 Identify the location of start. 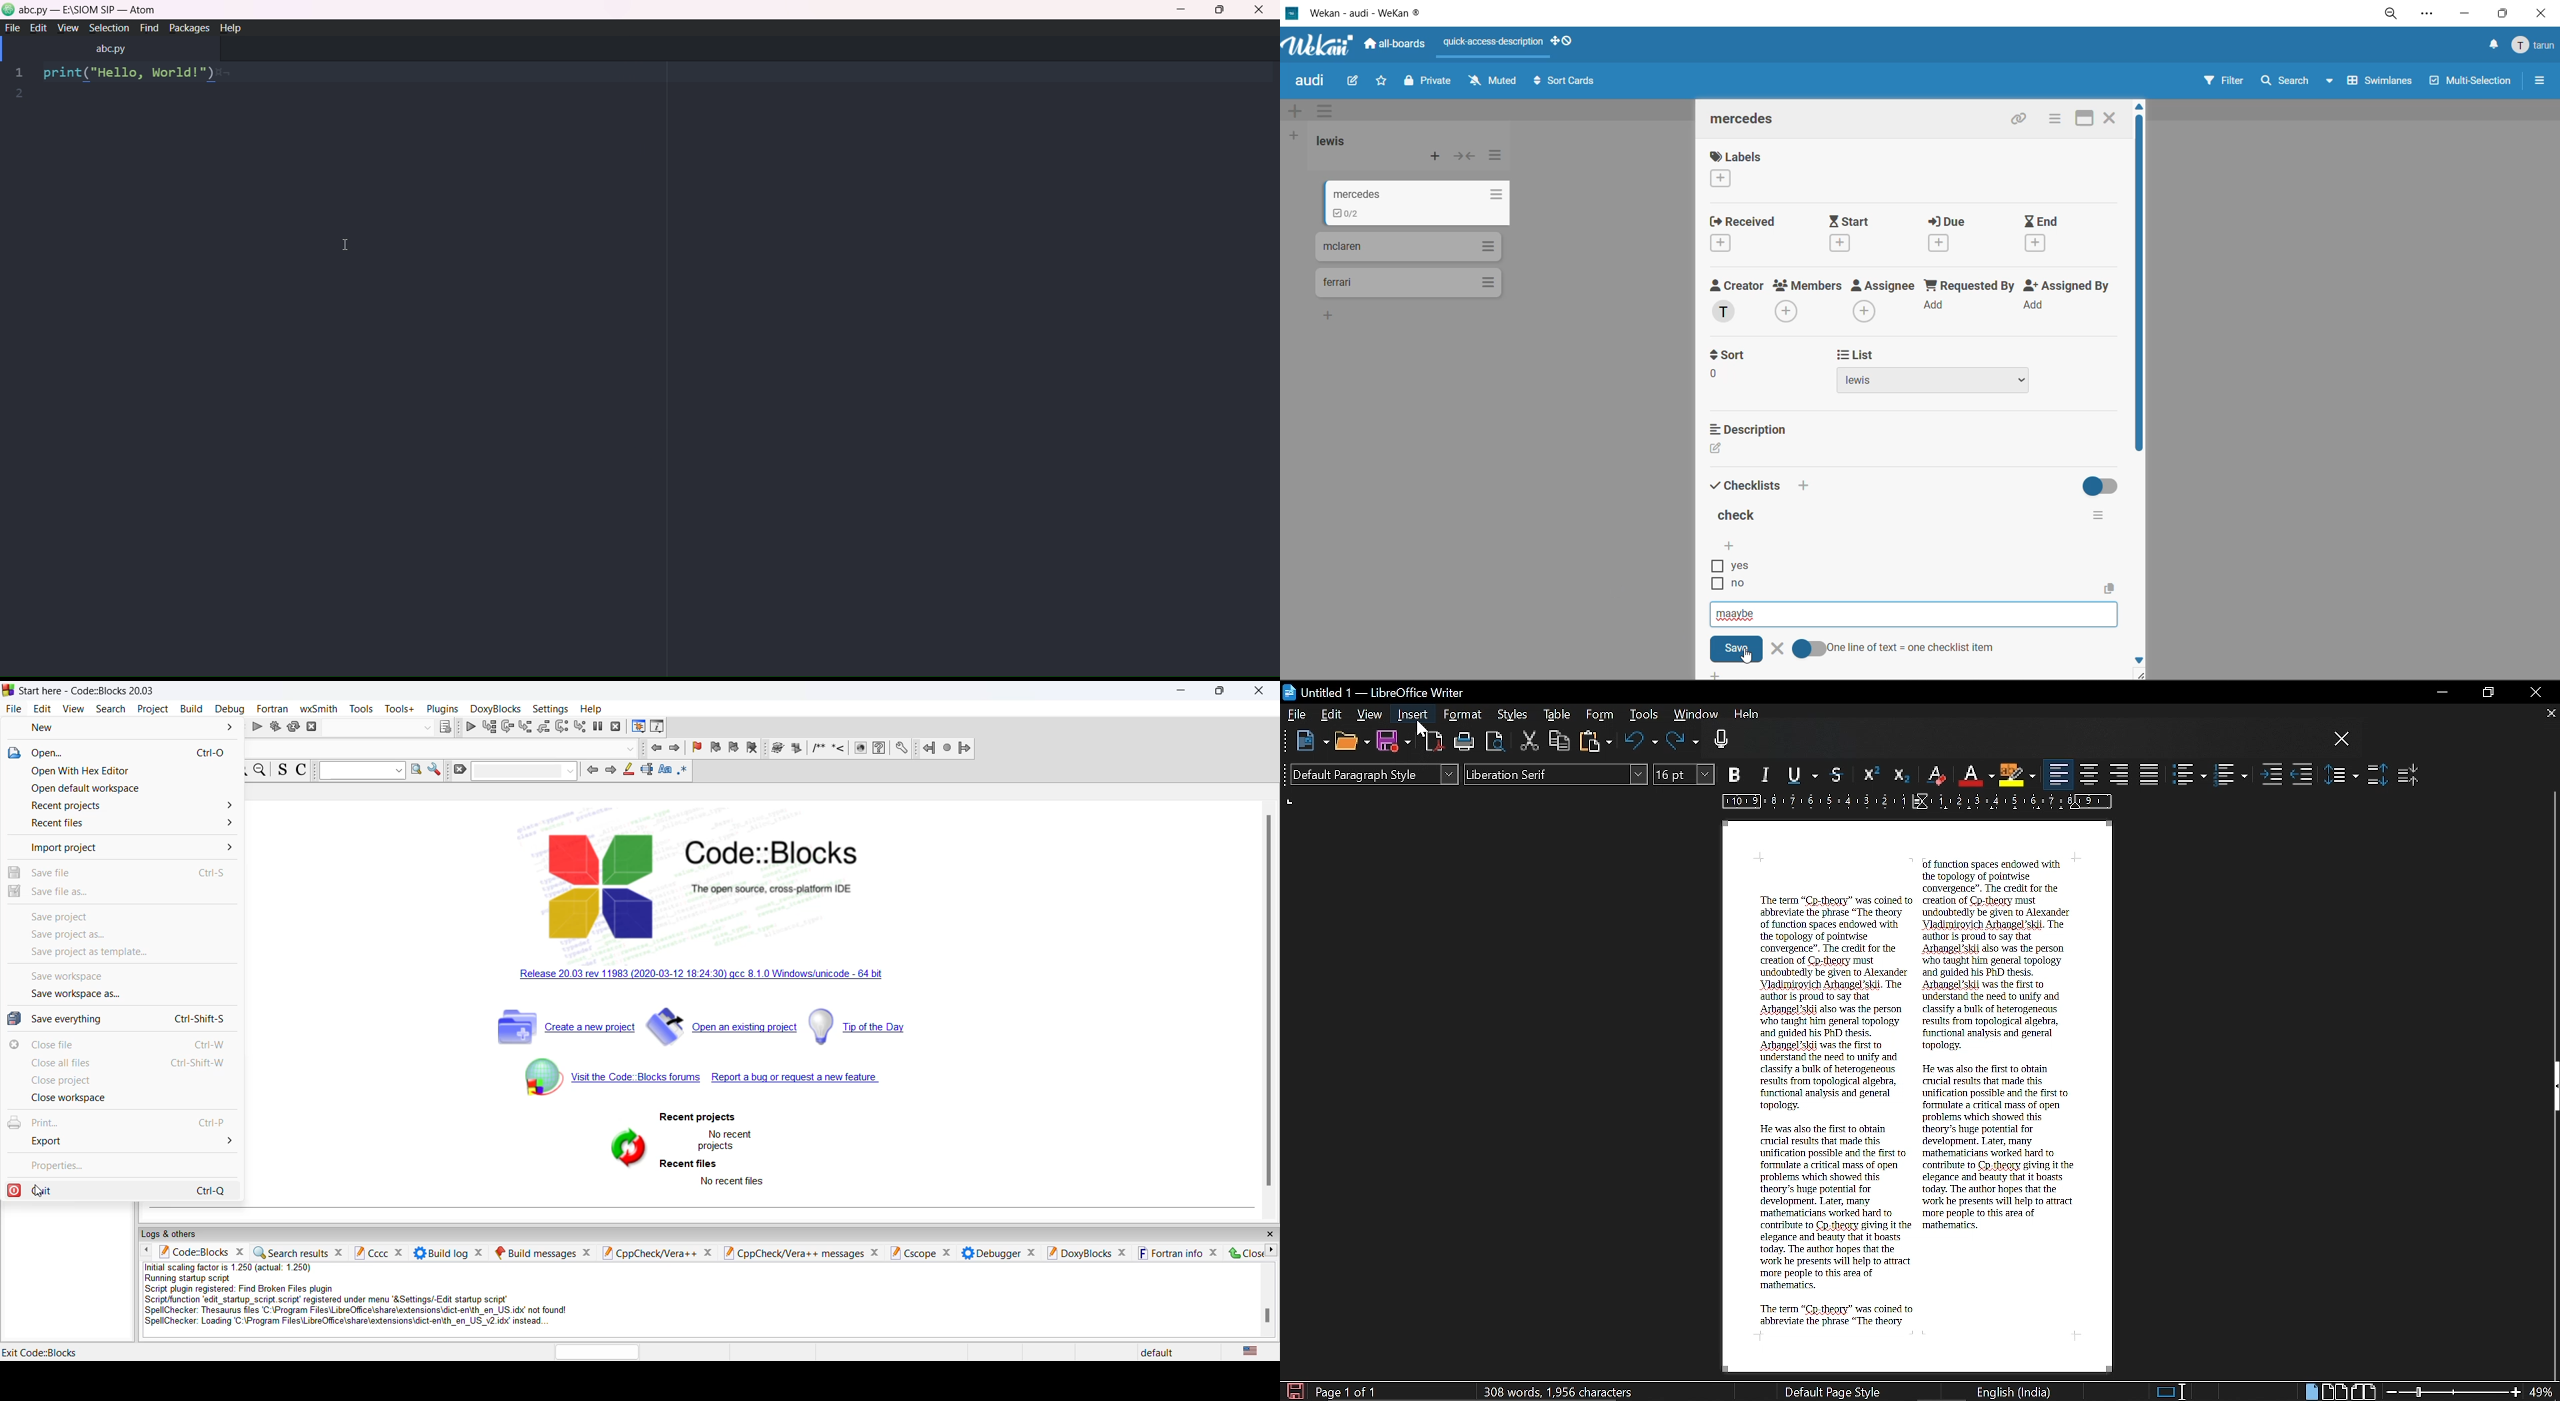
(1855, 221).